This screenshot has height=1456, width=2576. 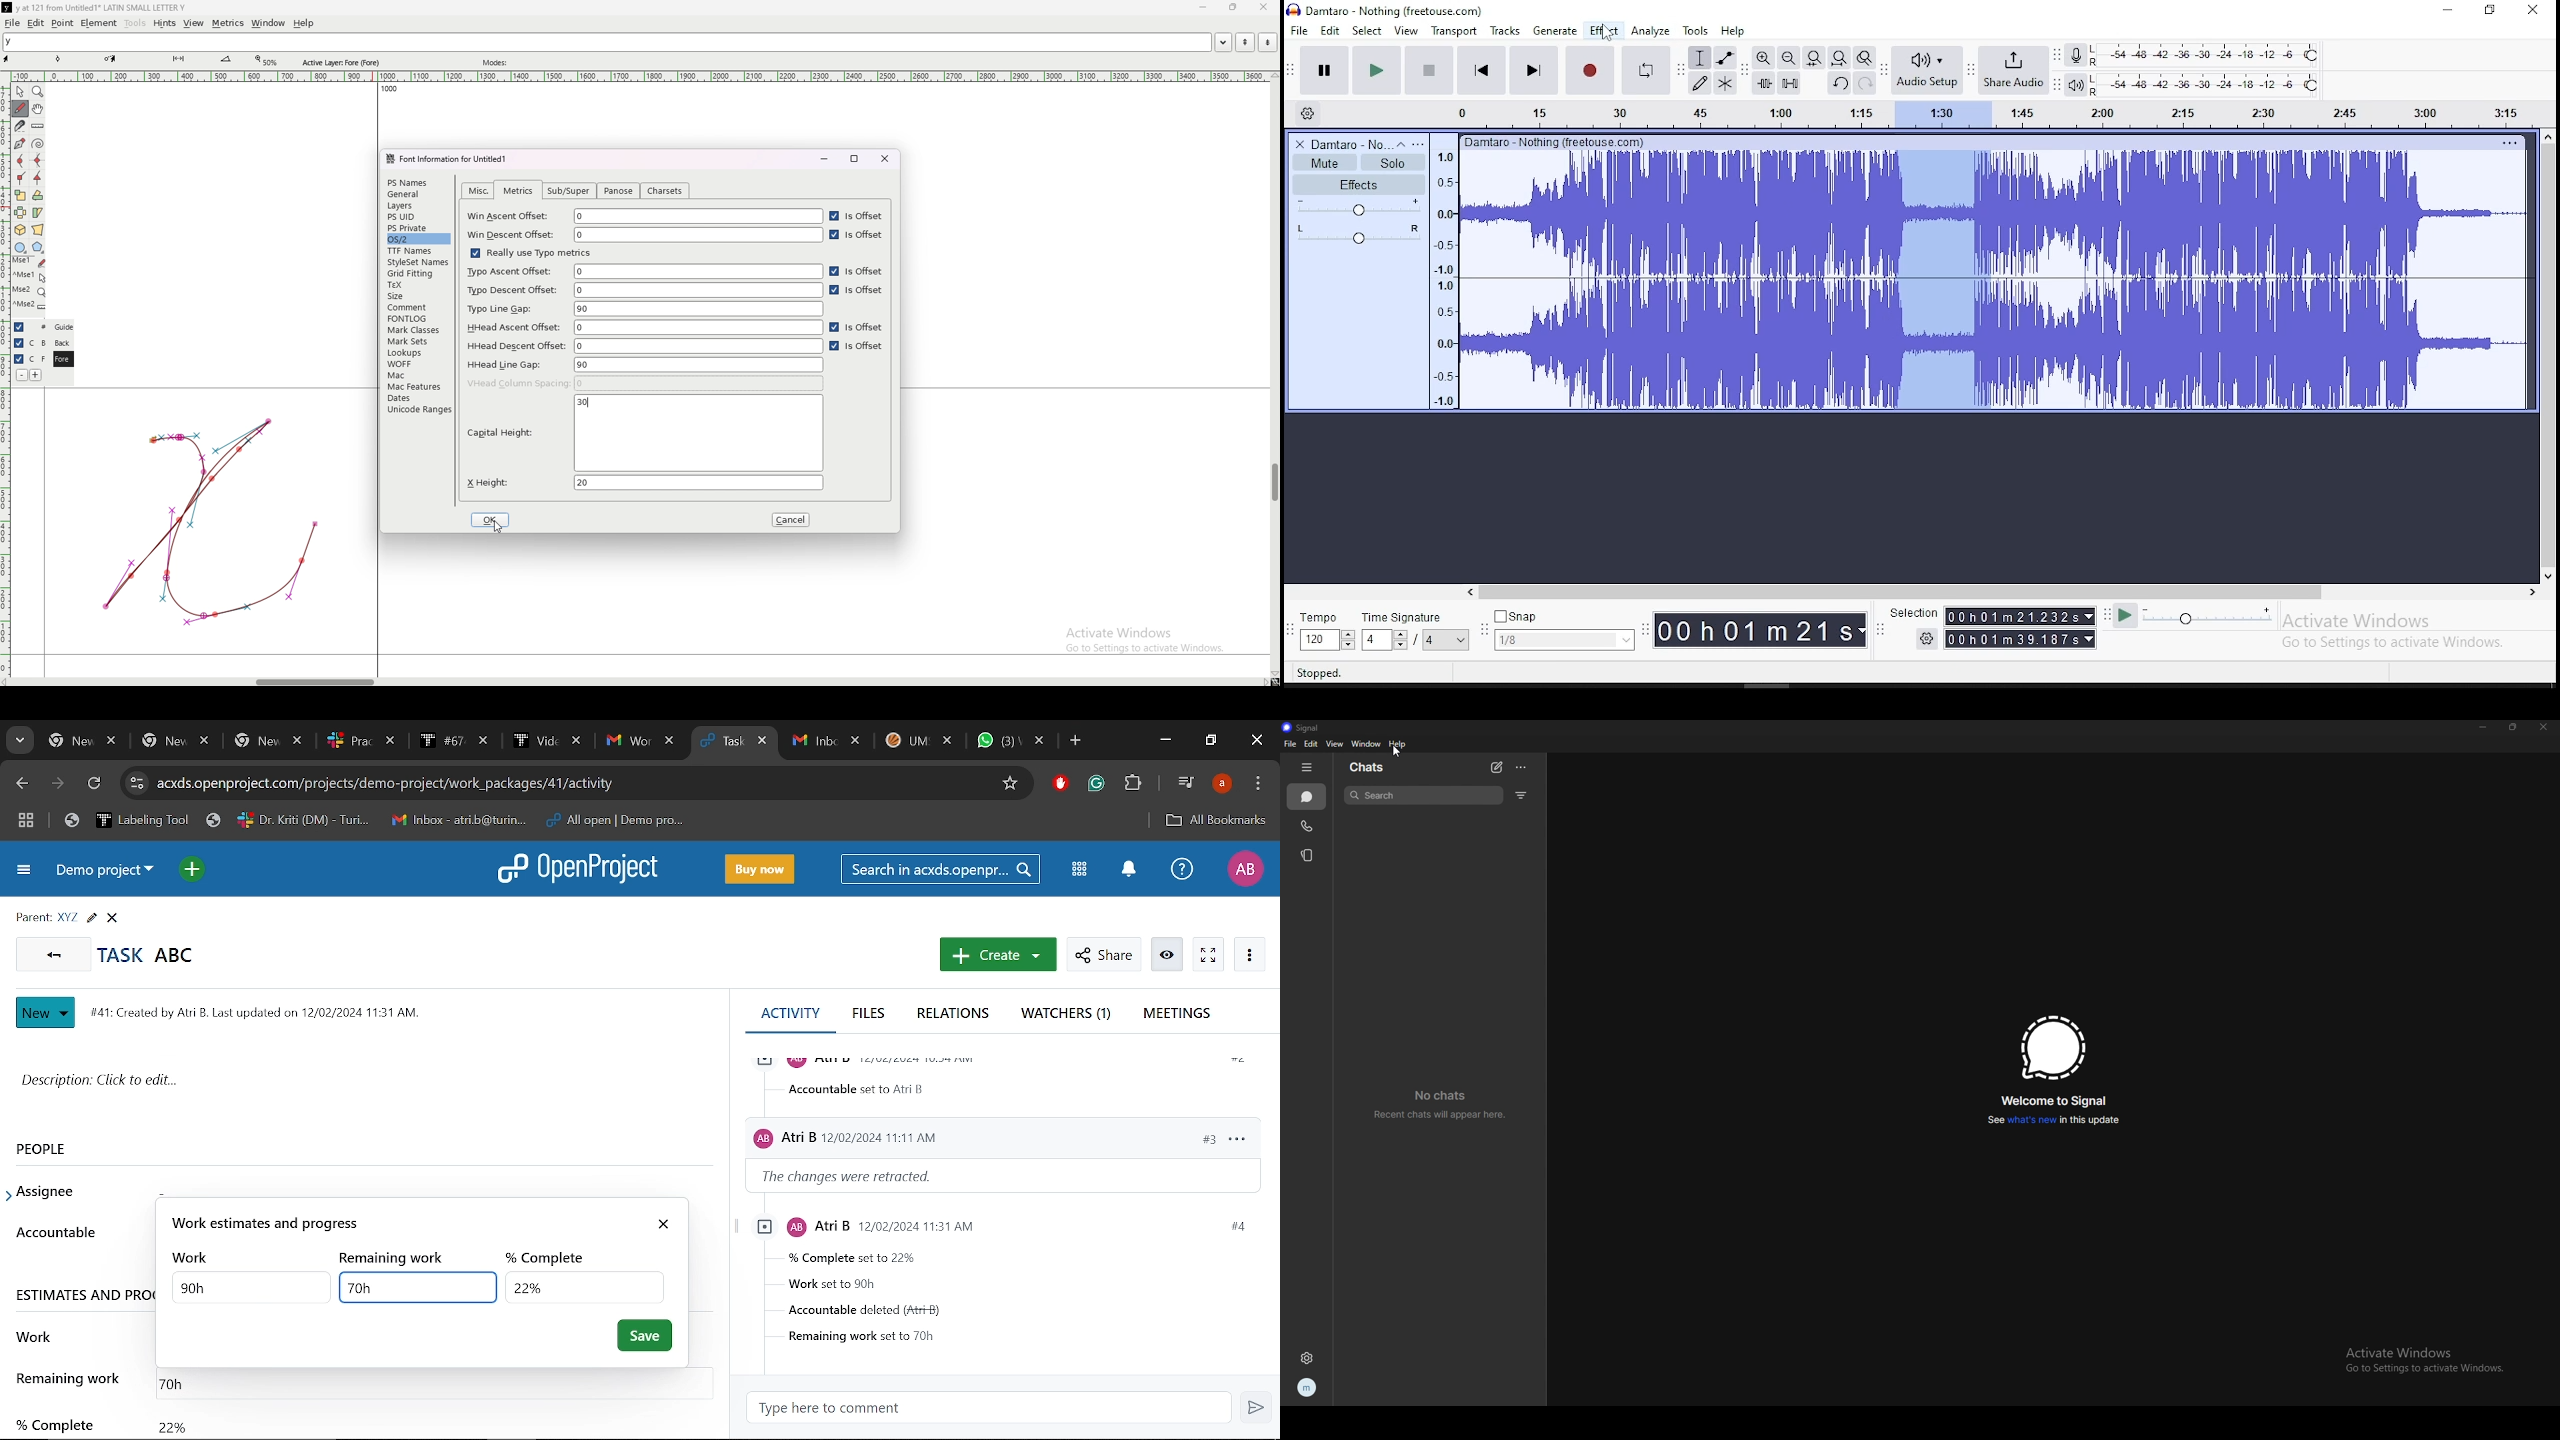 What do you see at coordinates (1012, 781) in the screenshot?
I see `Add/remove bookmark` at bounding box center [1012, 781].